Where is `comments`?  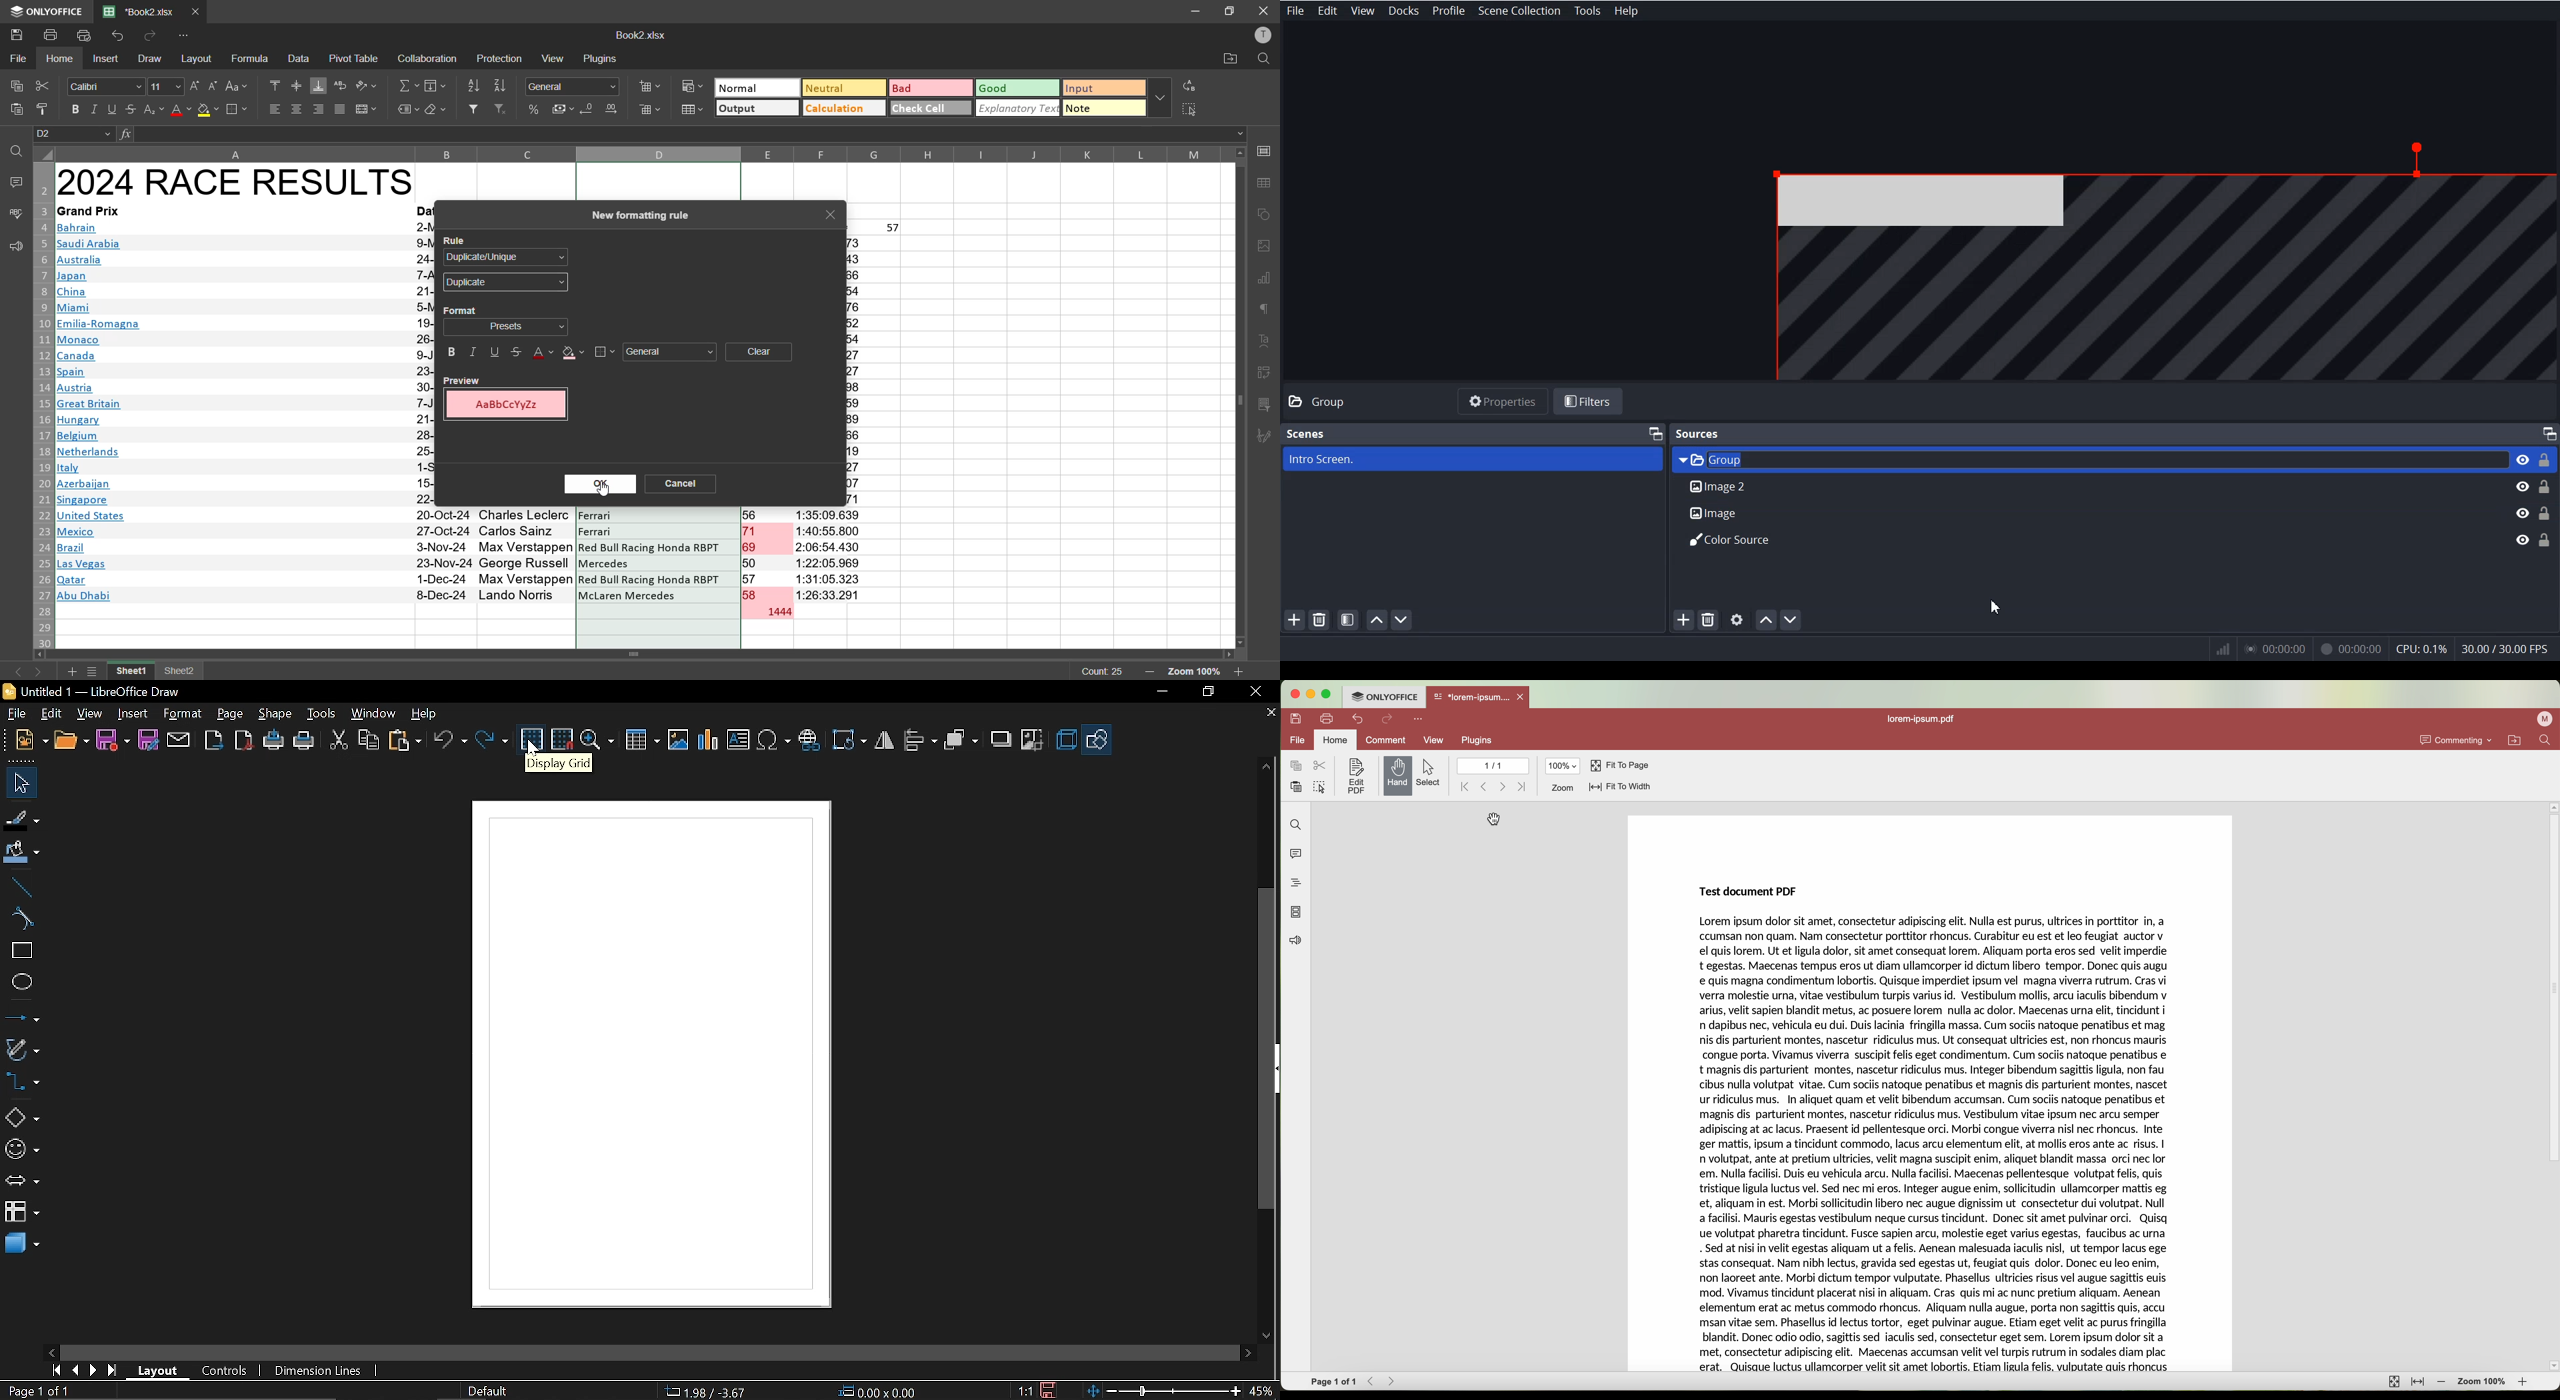
comments is located at coordinates (1296, 856).